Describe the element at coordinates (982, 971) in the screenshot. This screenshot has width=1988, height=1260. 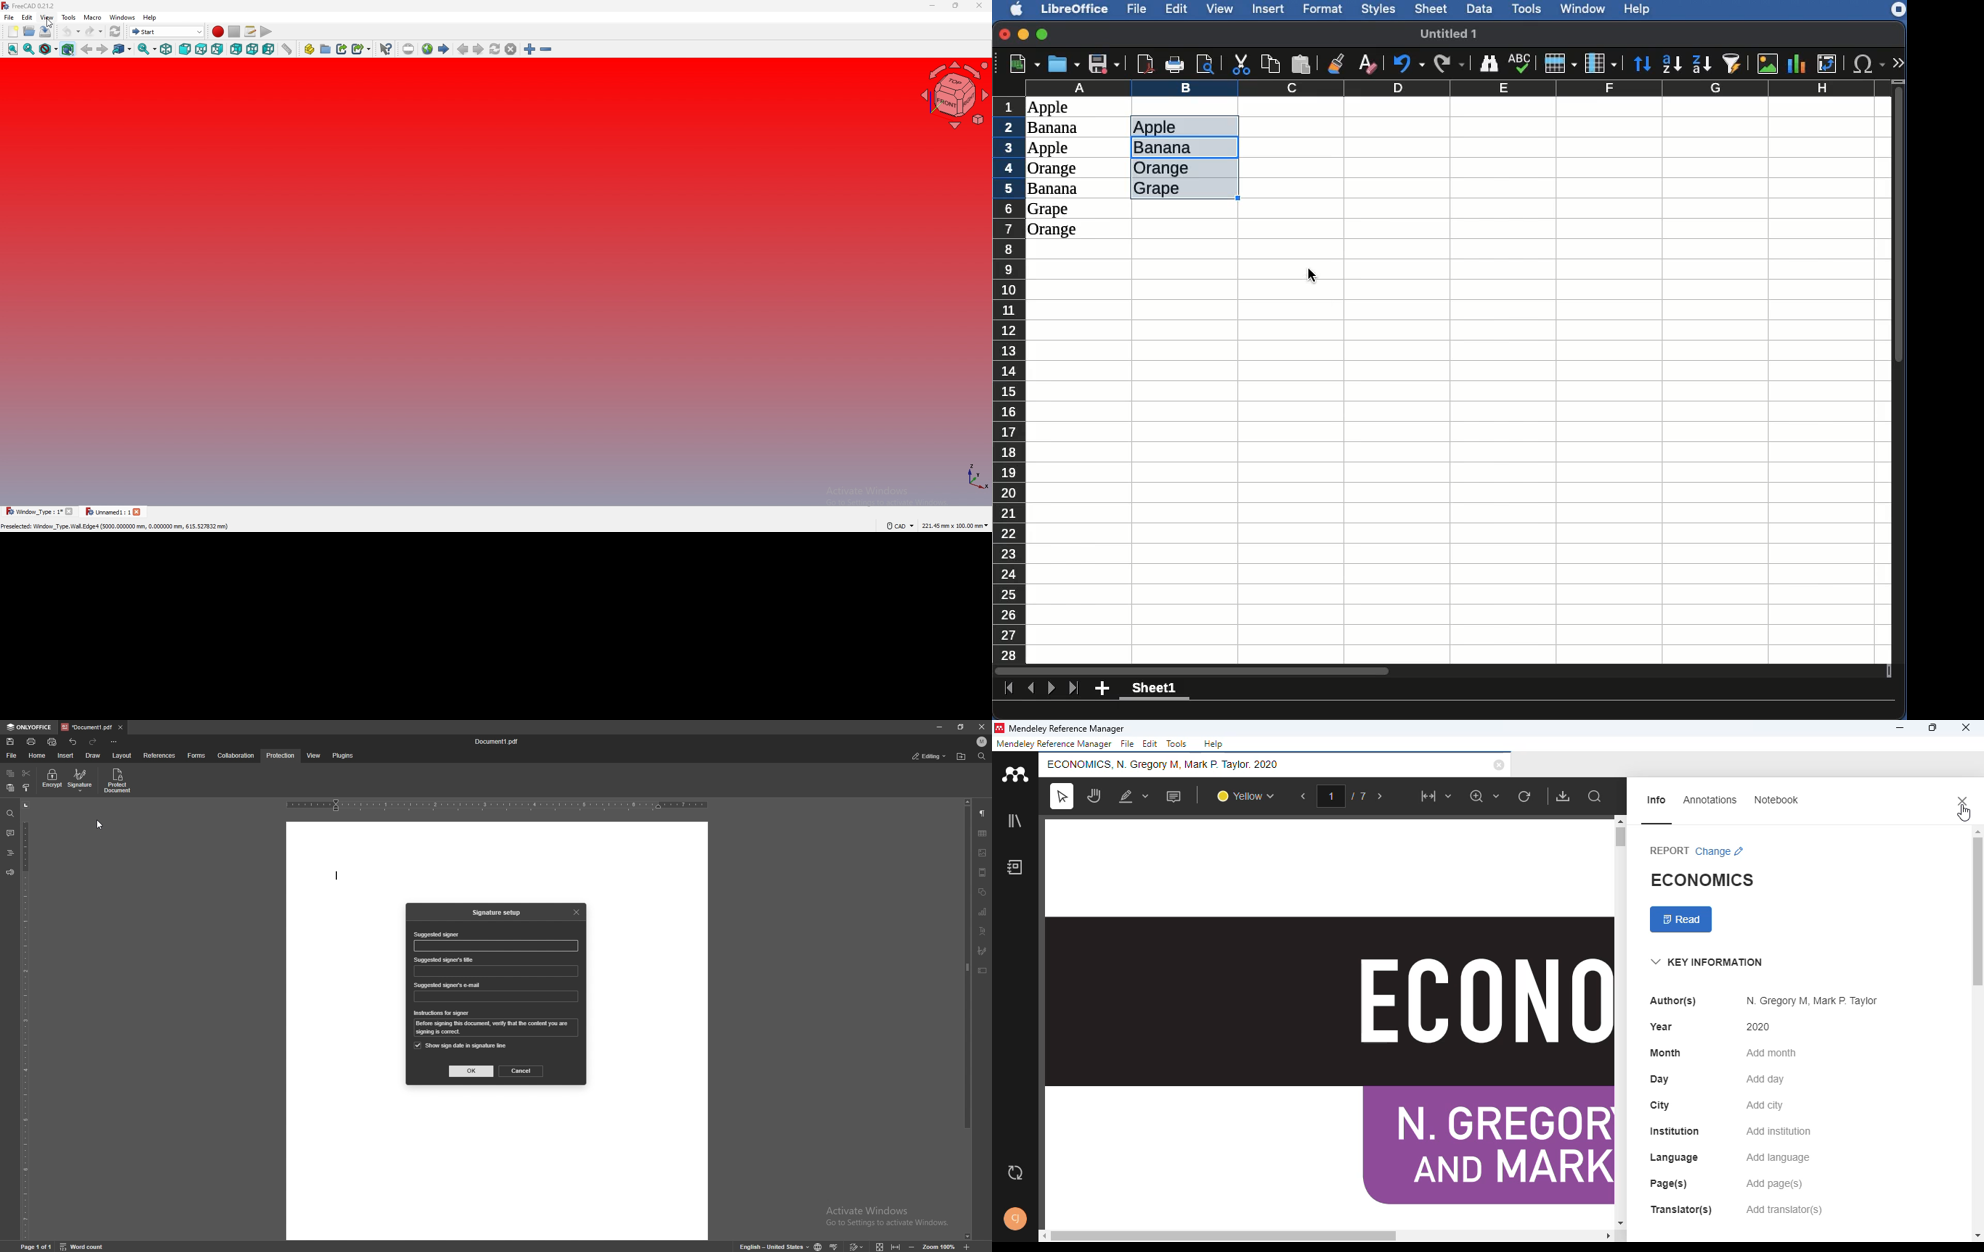
I see `text box` at that location.